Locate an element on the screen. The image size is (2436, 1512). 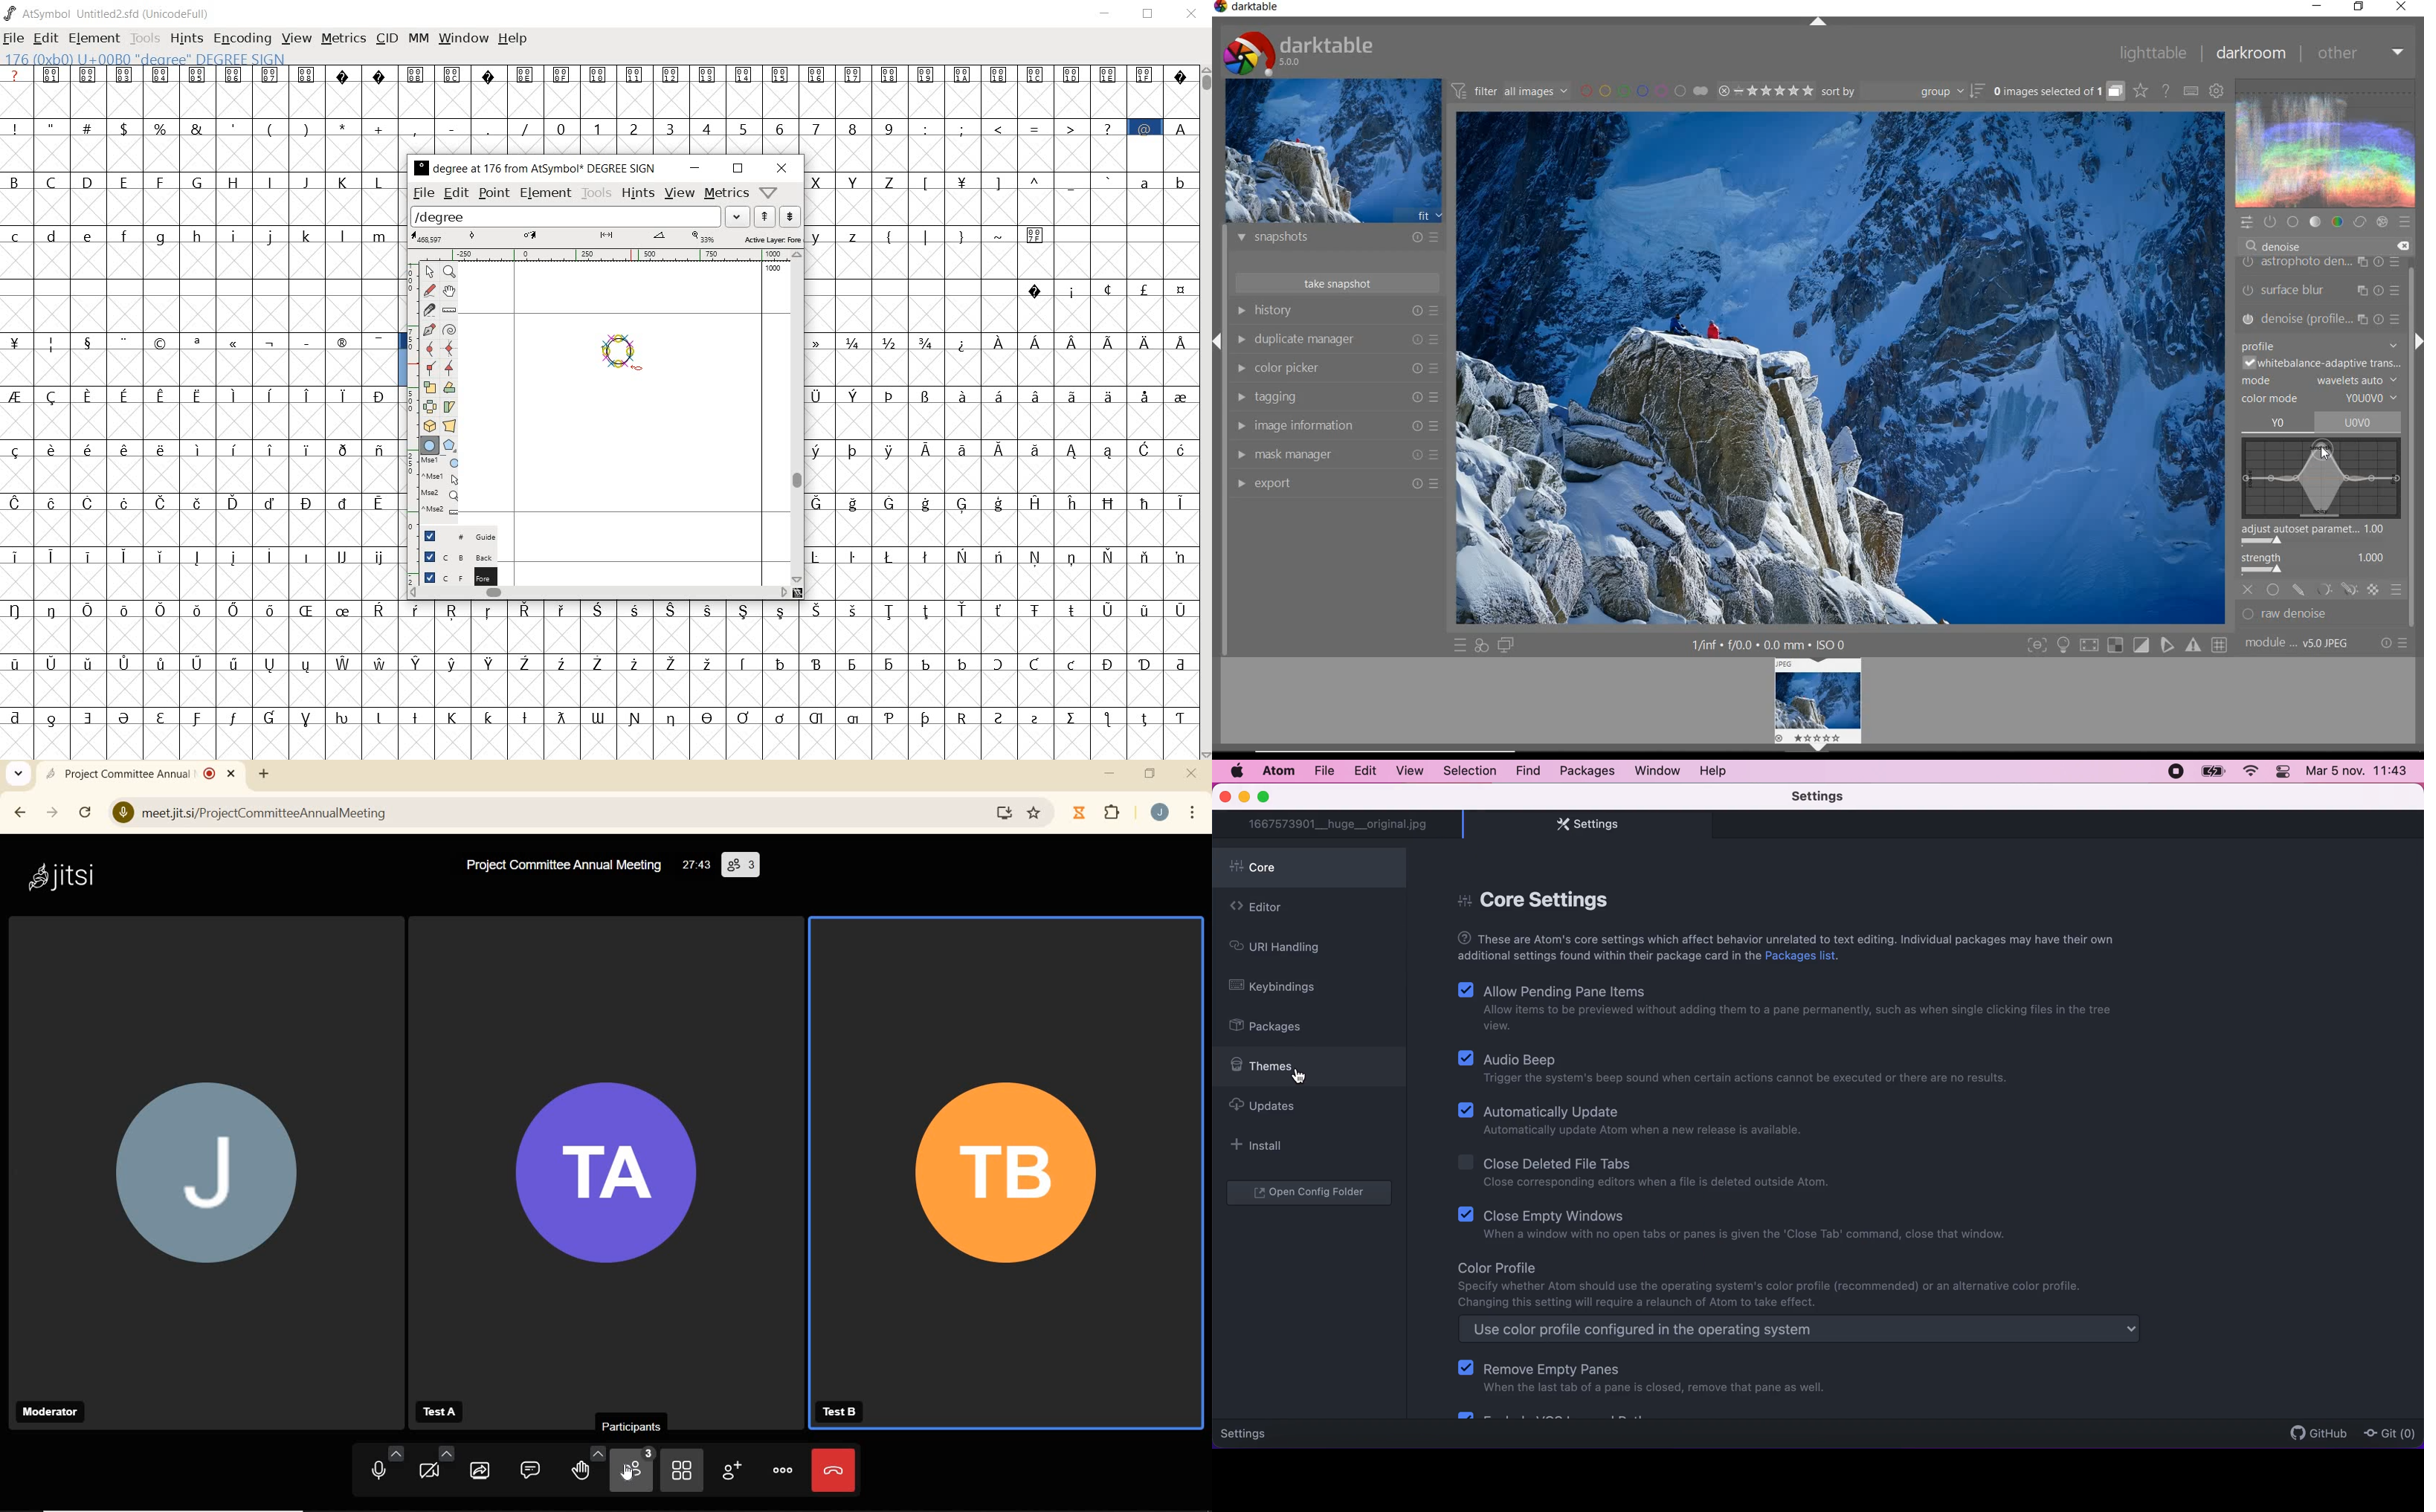
tagging is located at coordinates (1336, 398).